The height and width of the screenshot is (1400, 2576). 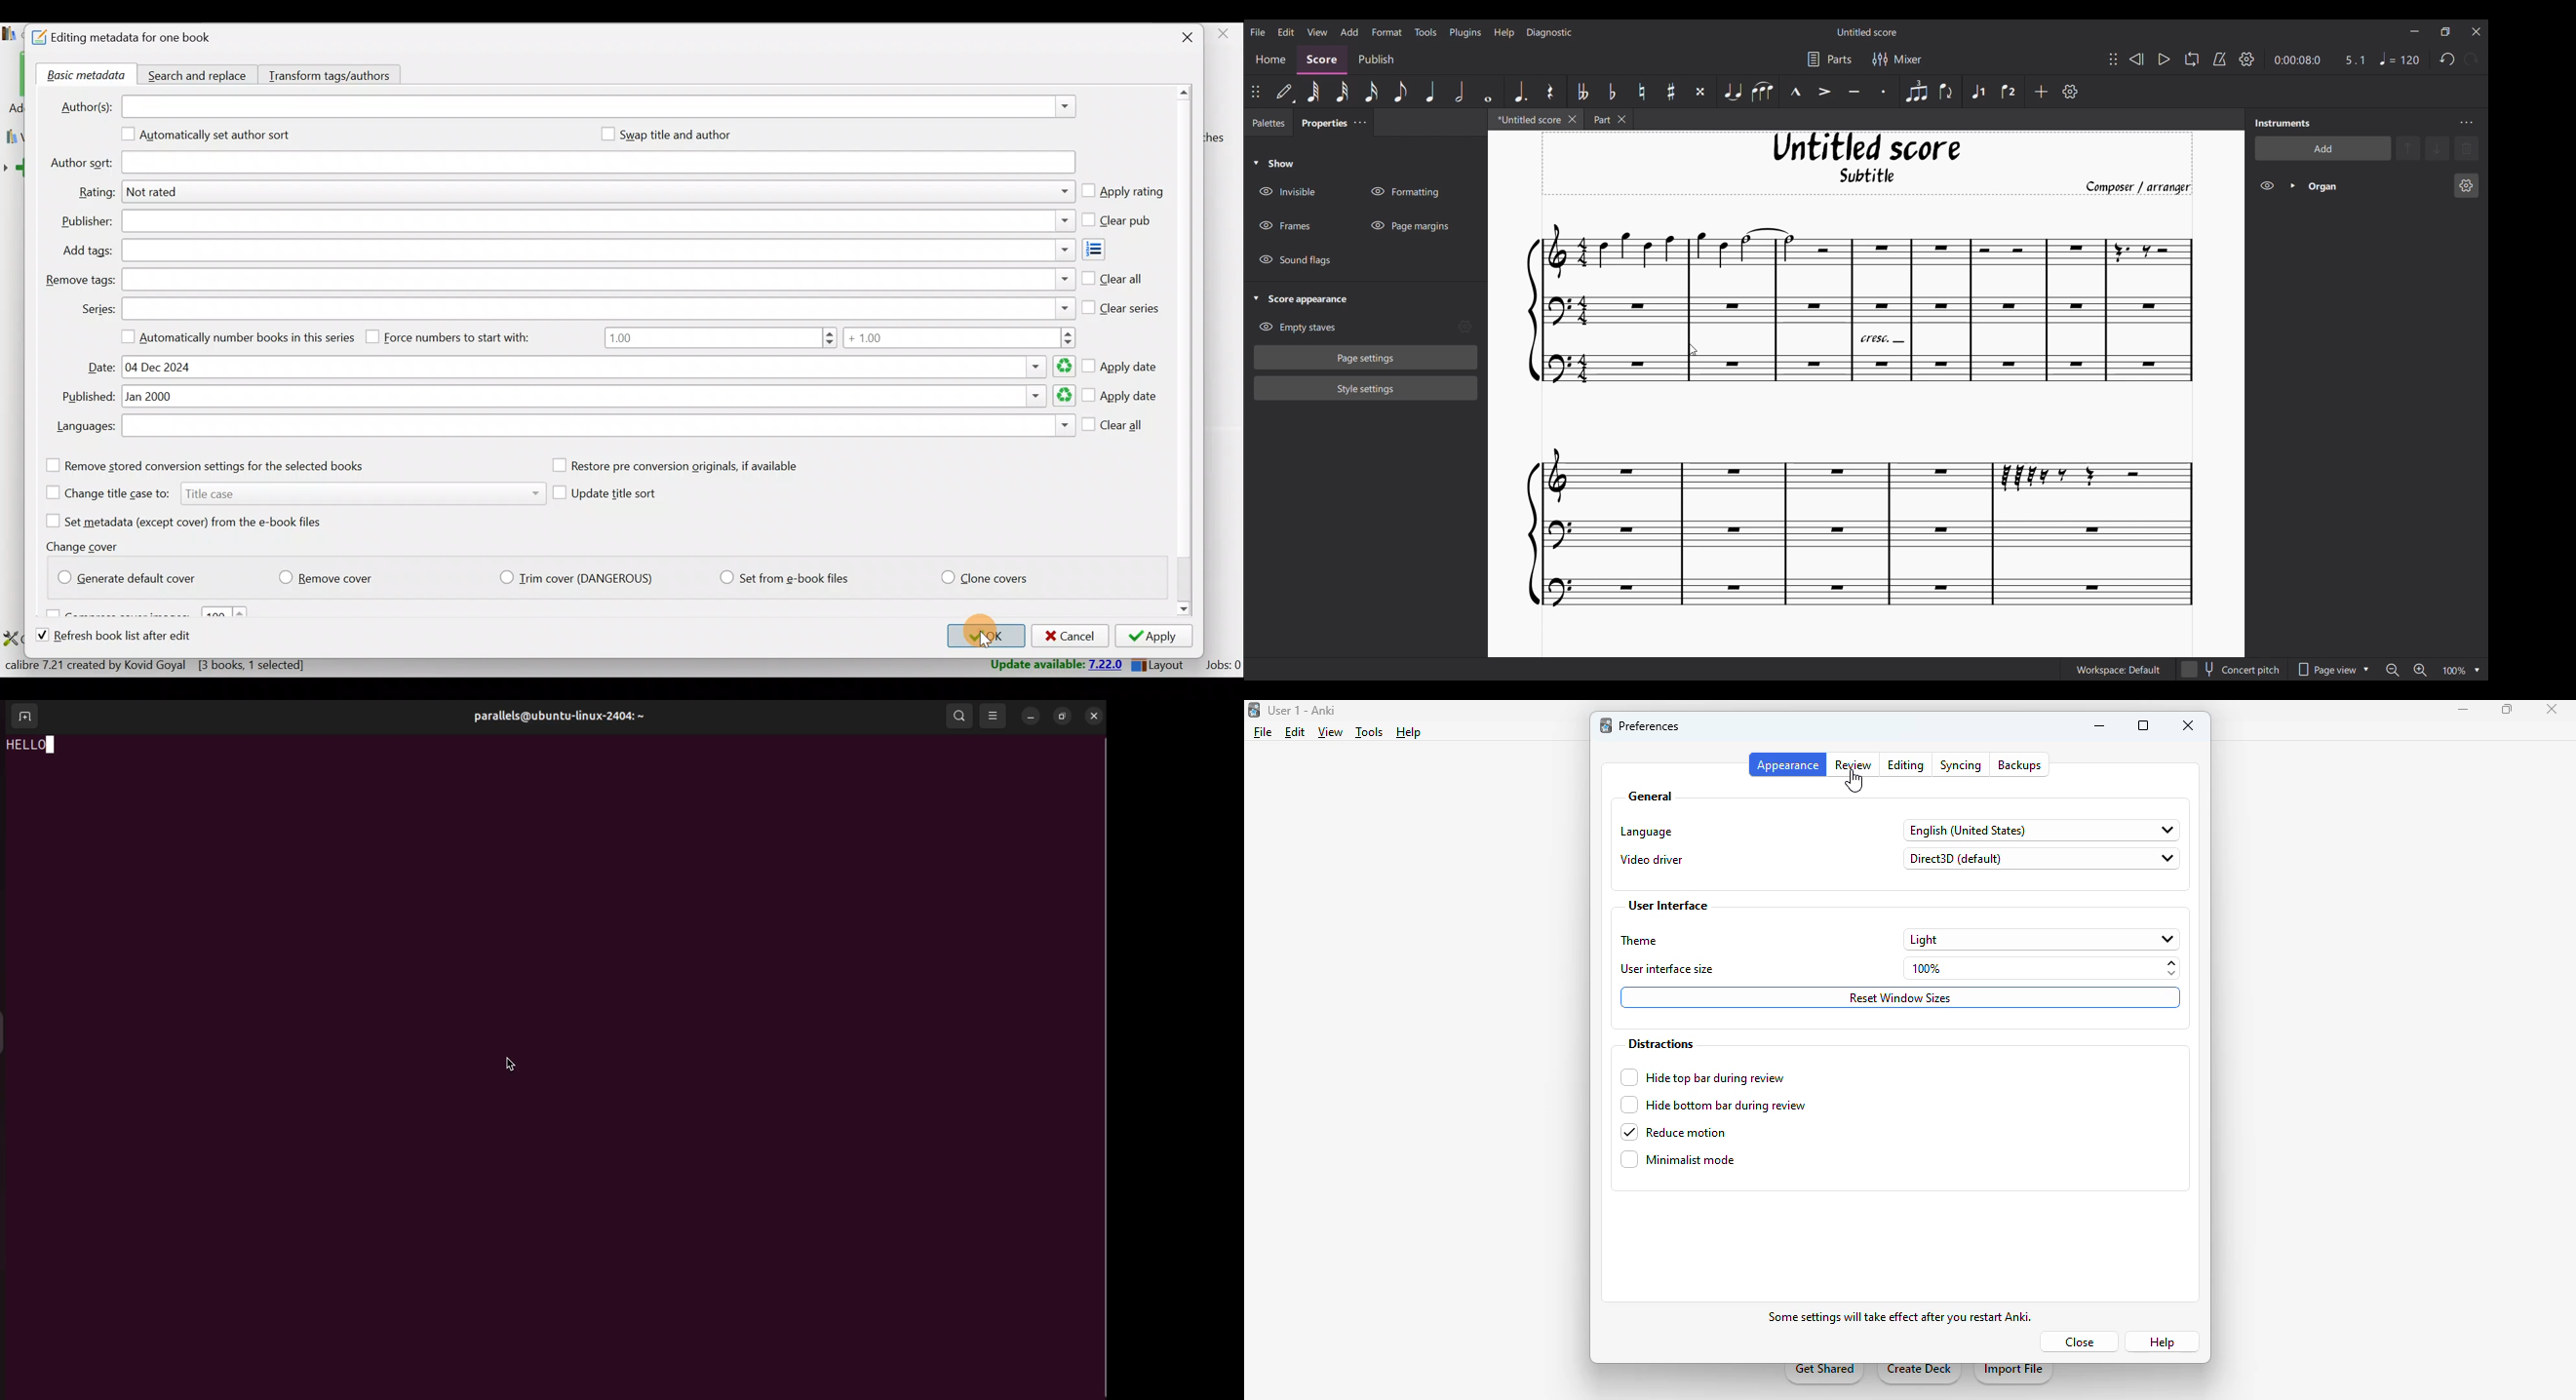 I want to click on Remove tags:, so click(x=79, y=281).